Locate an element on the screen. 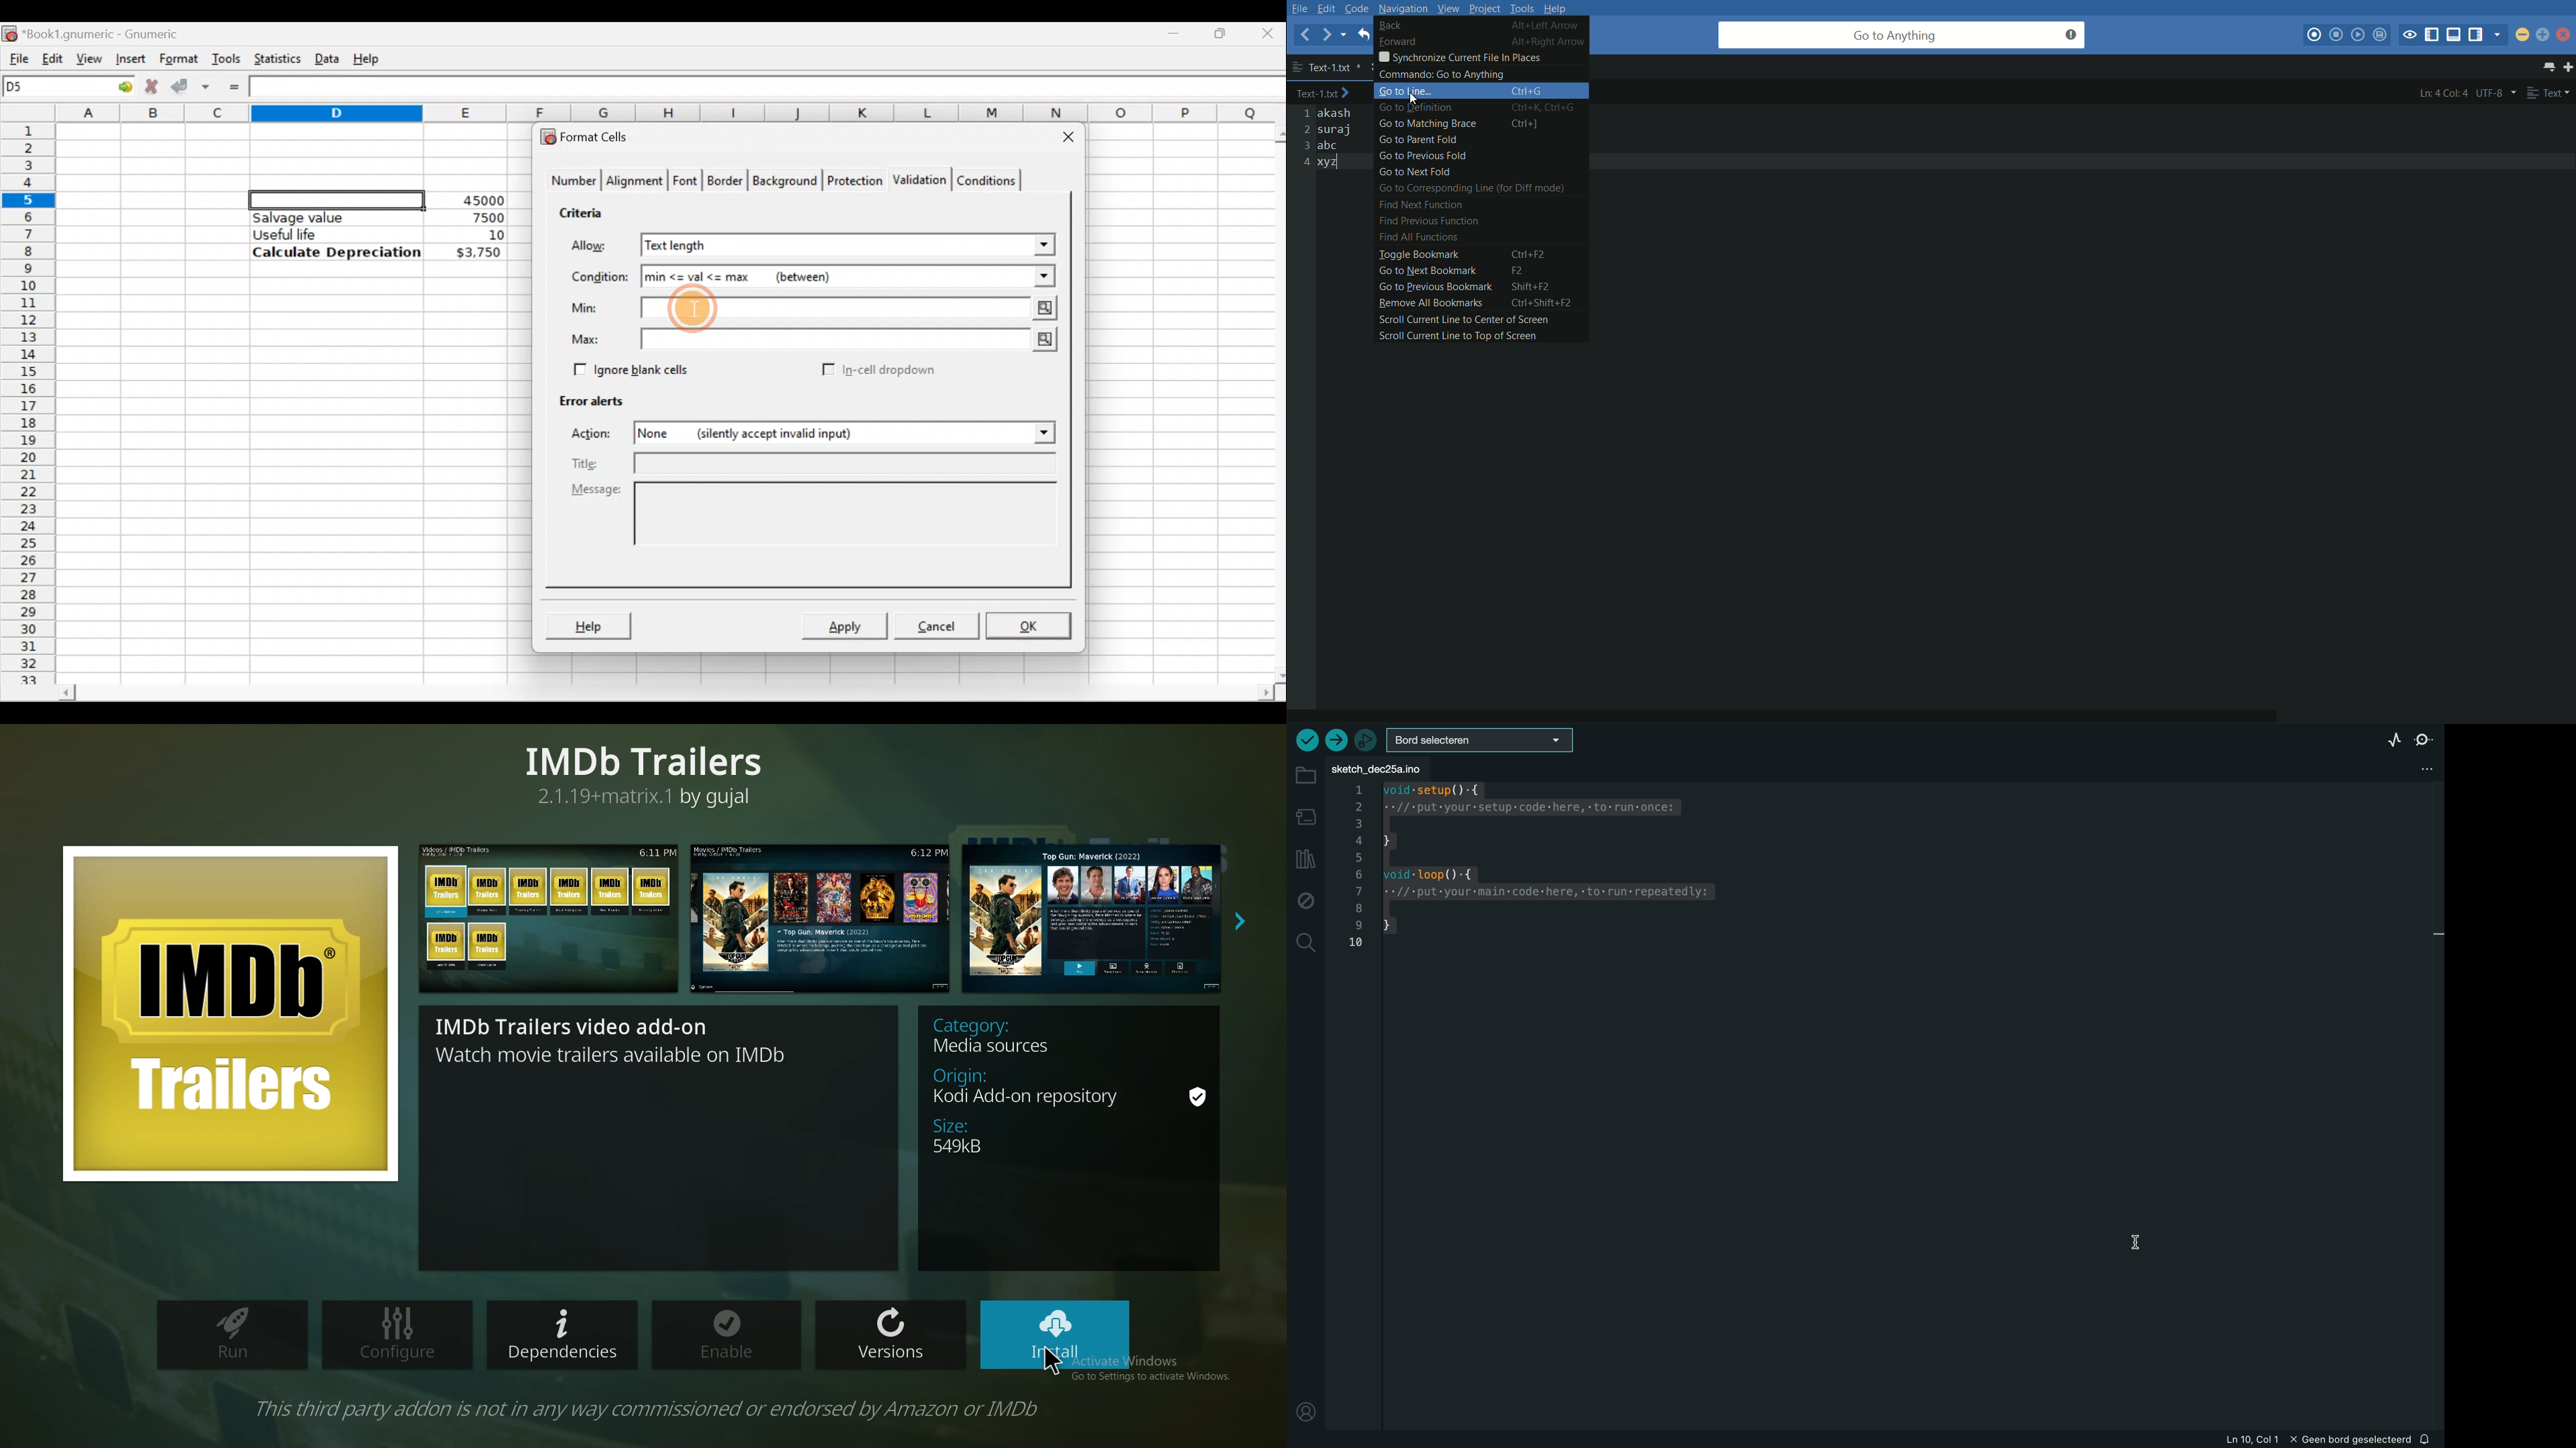 This screenshot has height=1456, width=2576. go to next bookmark is located at coordinates (1426, 271).